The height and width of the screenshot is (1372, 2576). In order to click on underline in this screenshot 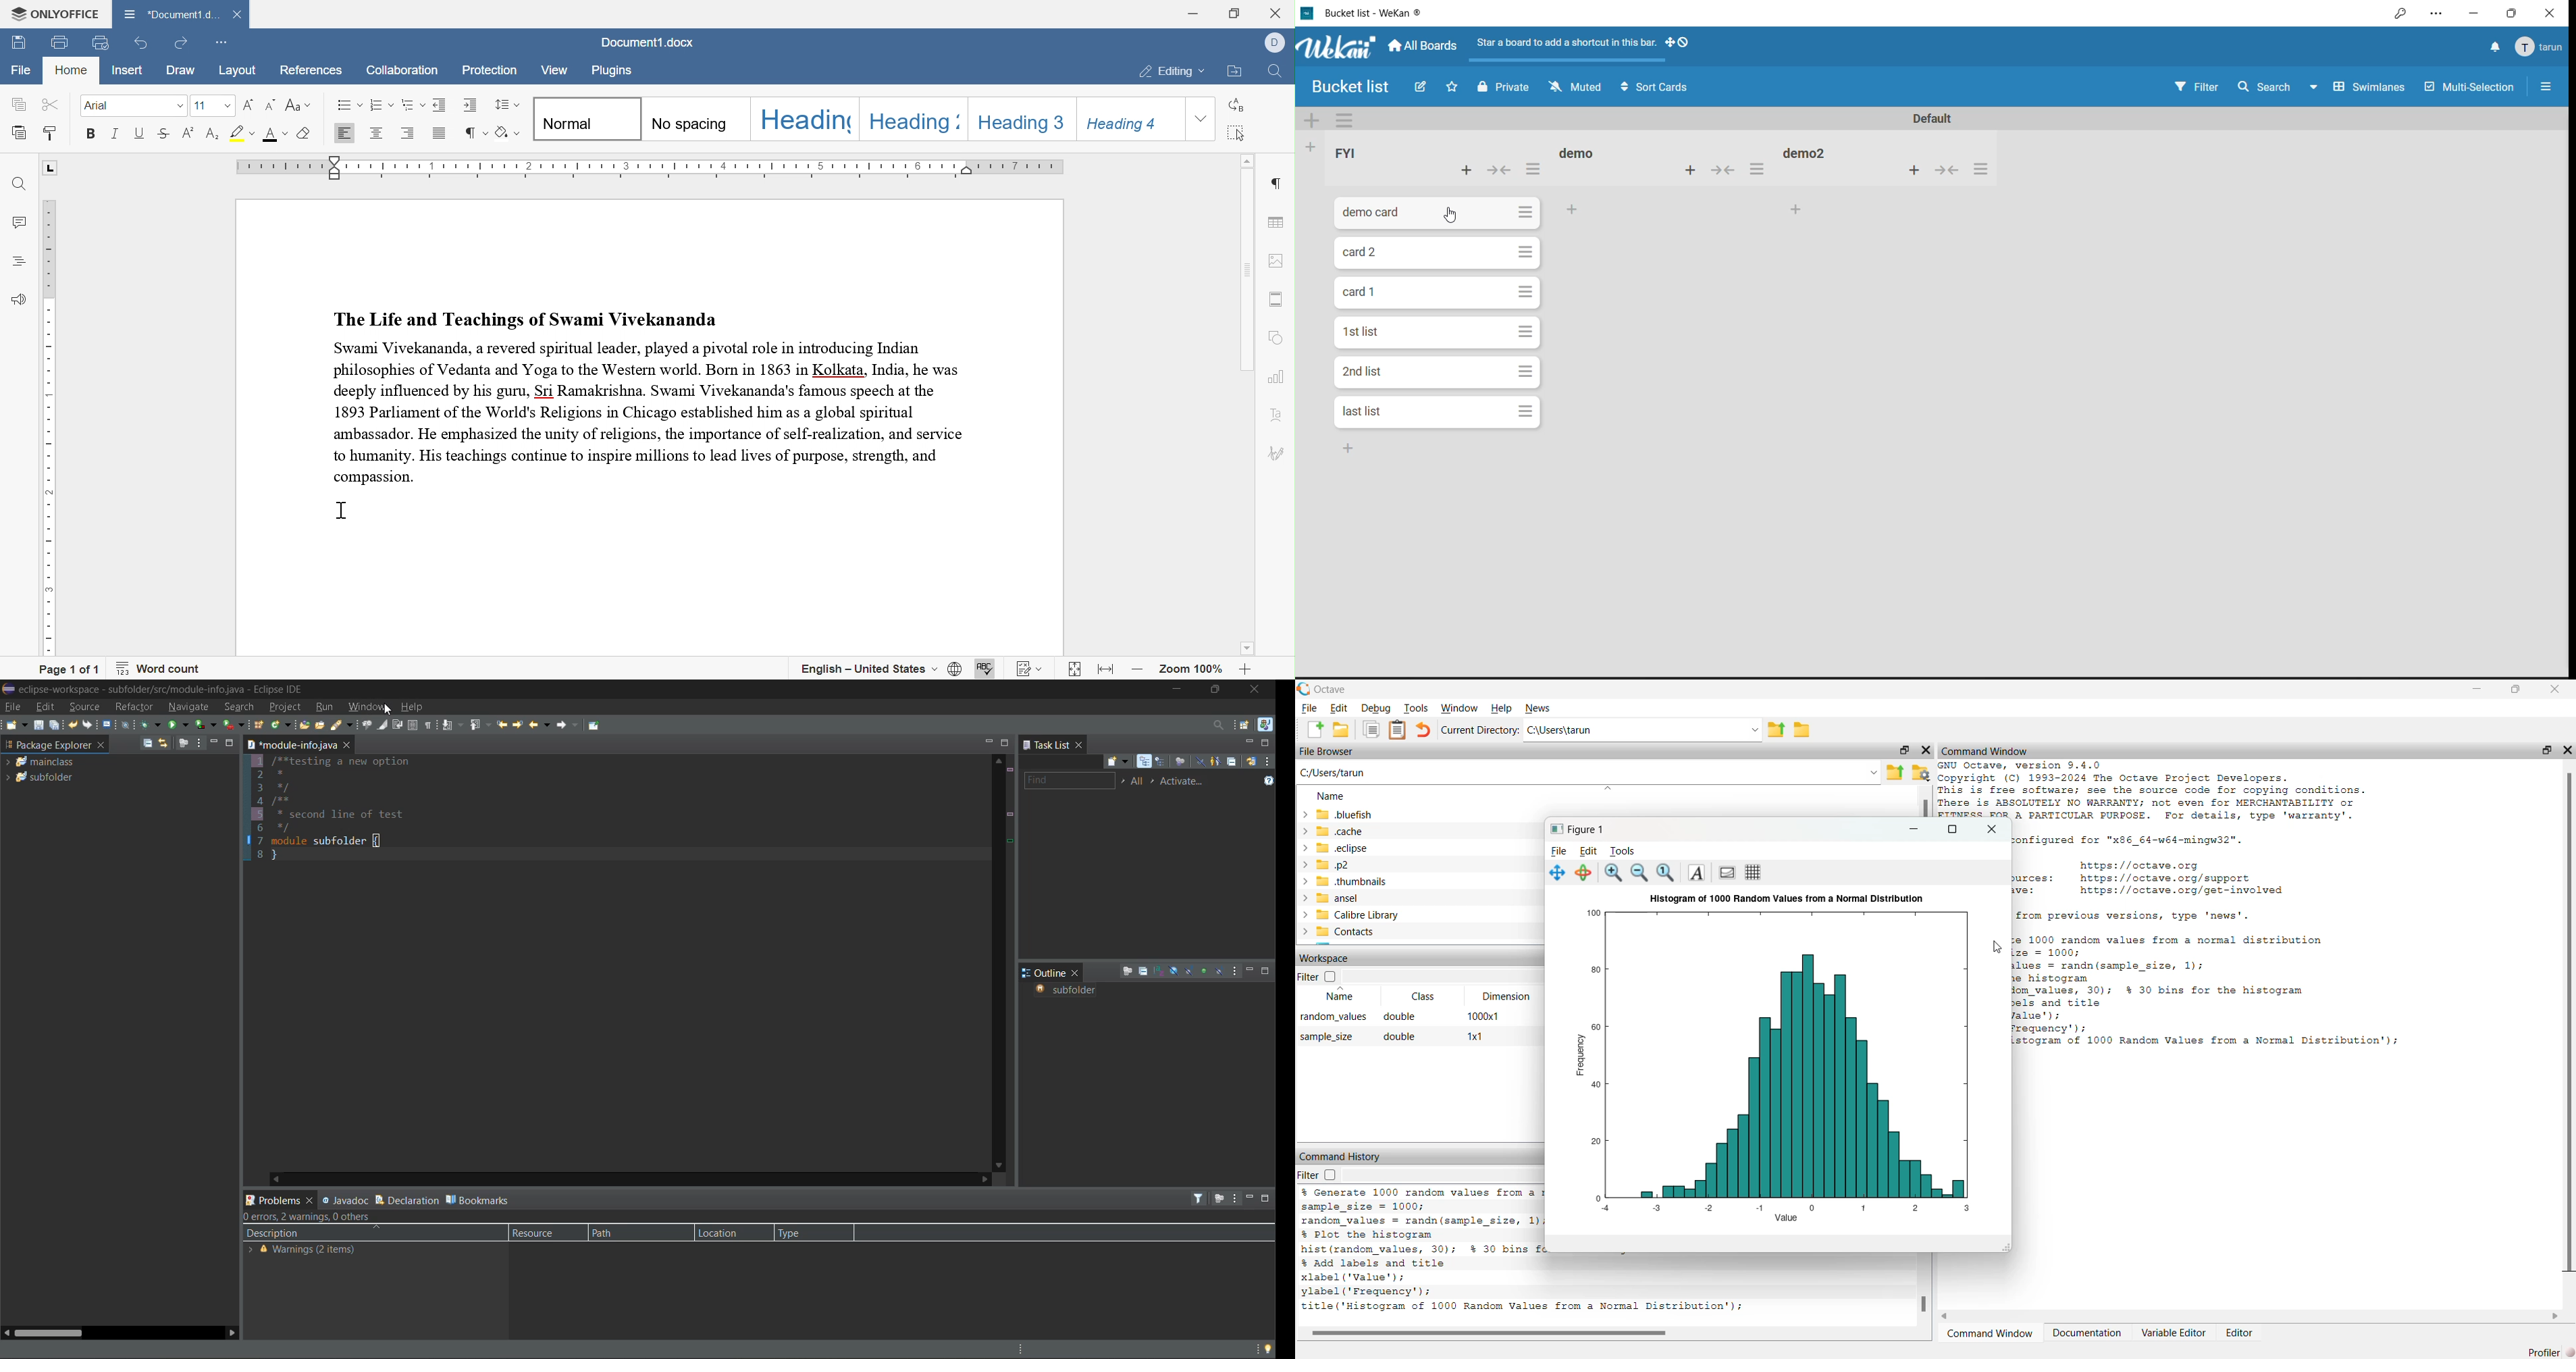, I will do `click(139, 132)`.